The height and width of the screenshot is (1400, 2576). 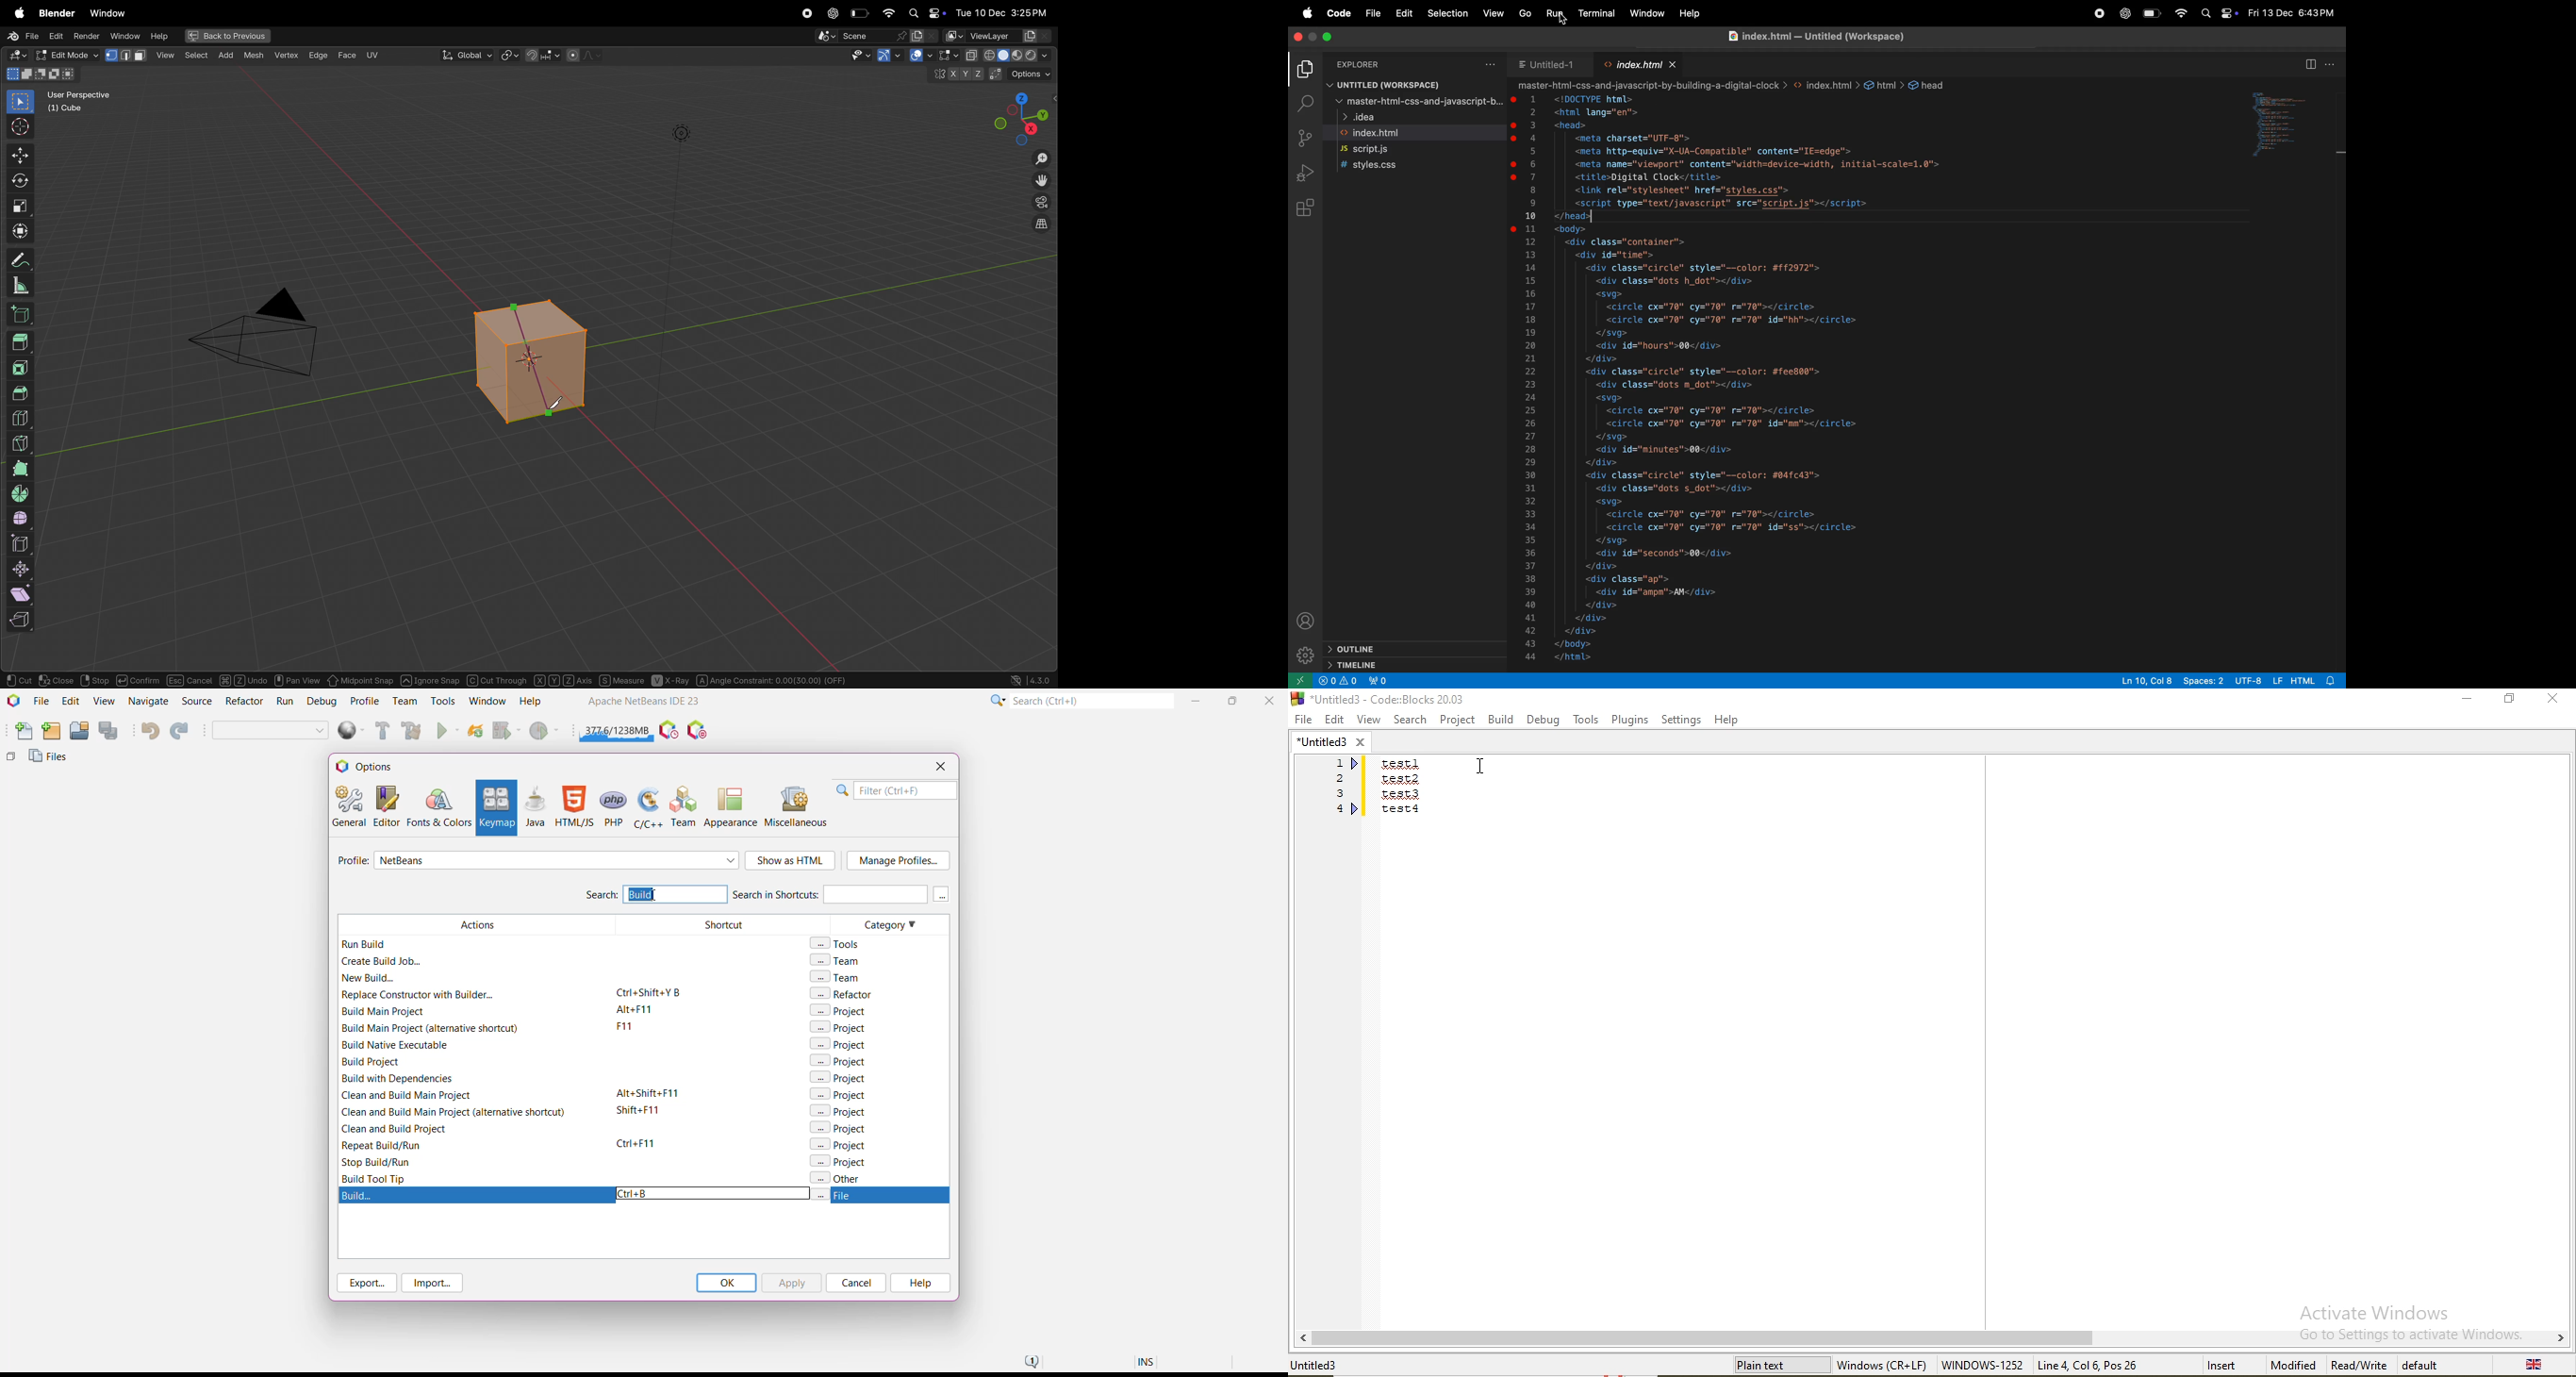 I want to click on indicator beside e, so click(x=1357, y=808).